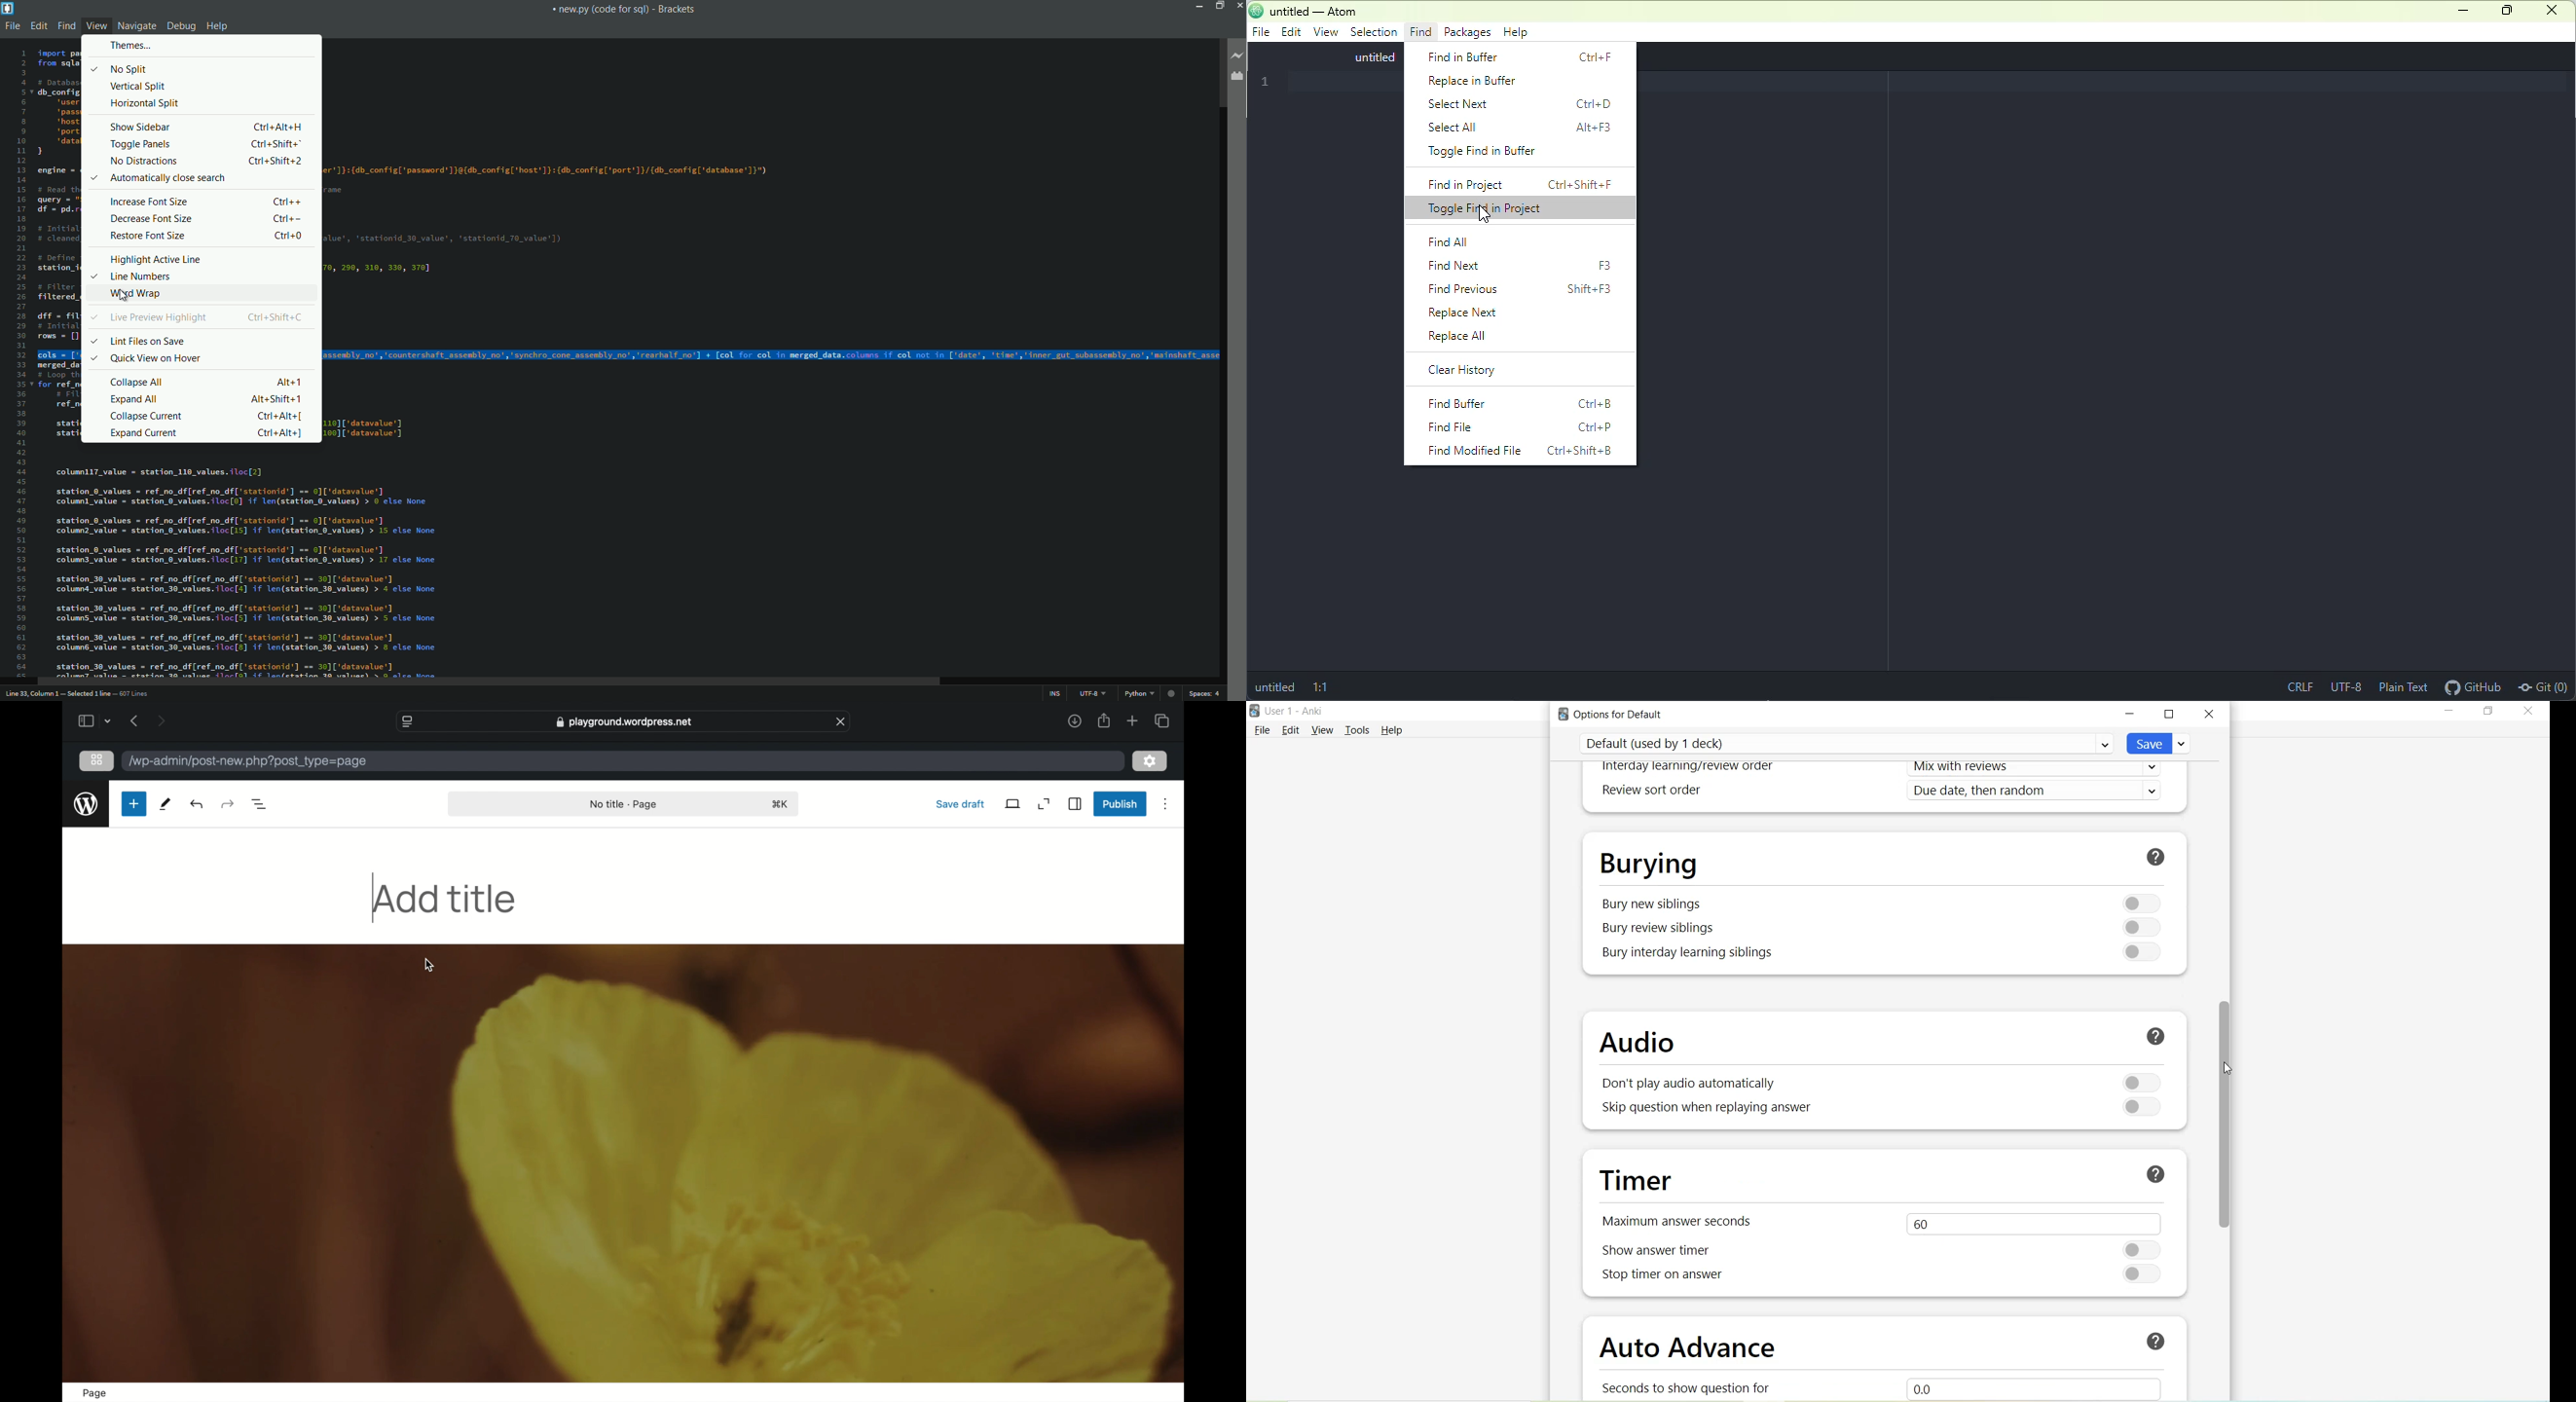  I want to click on 1:1, so click(1323, 685).